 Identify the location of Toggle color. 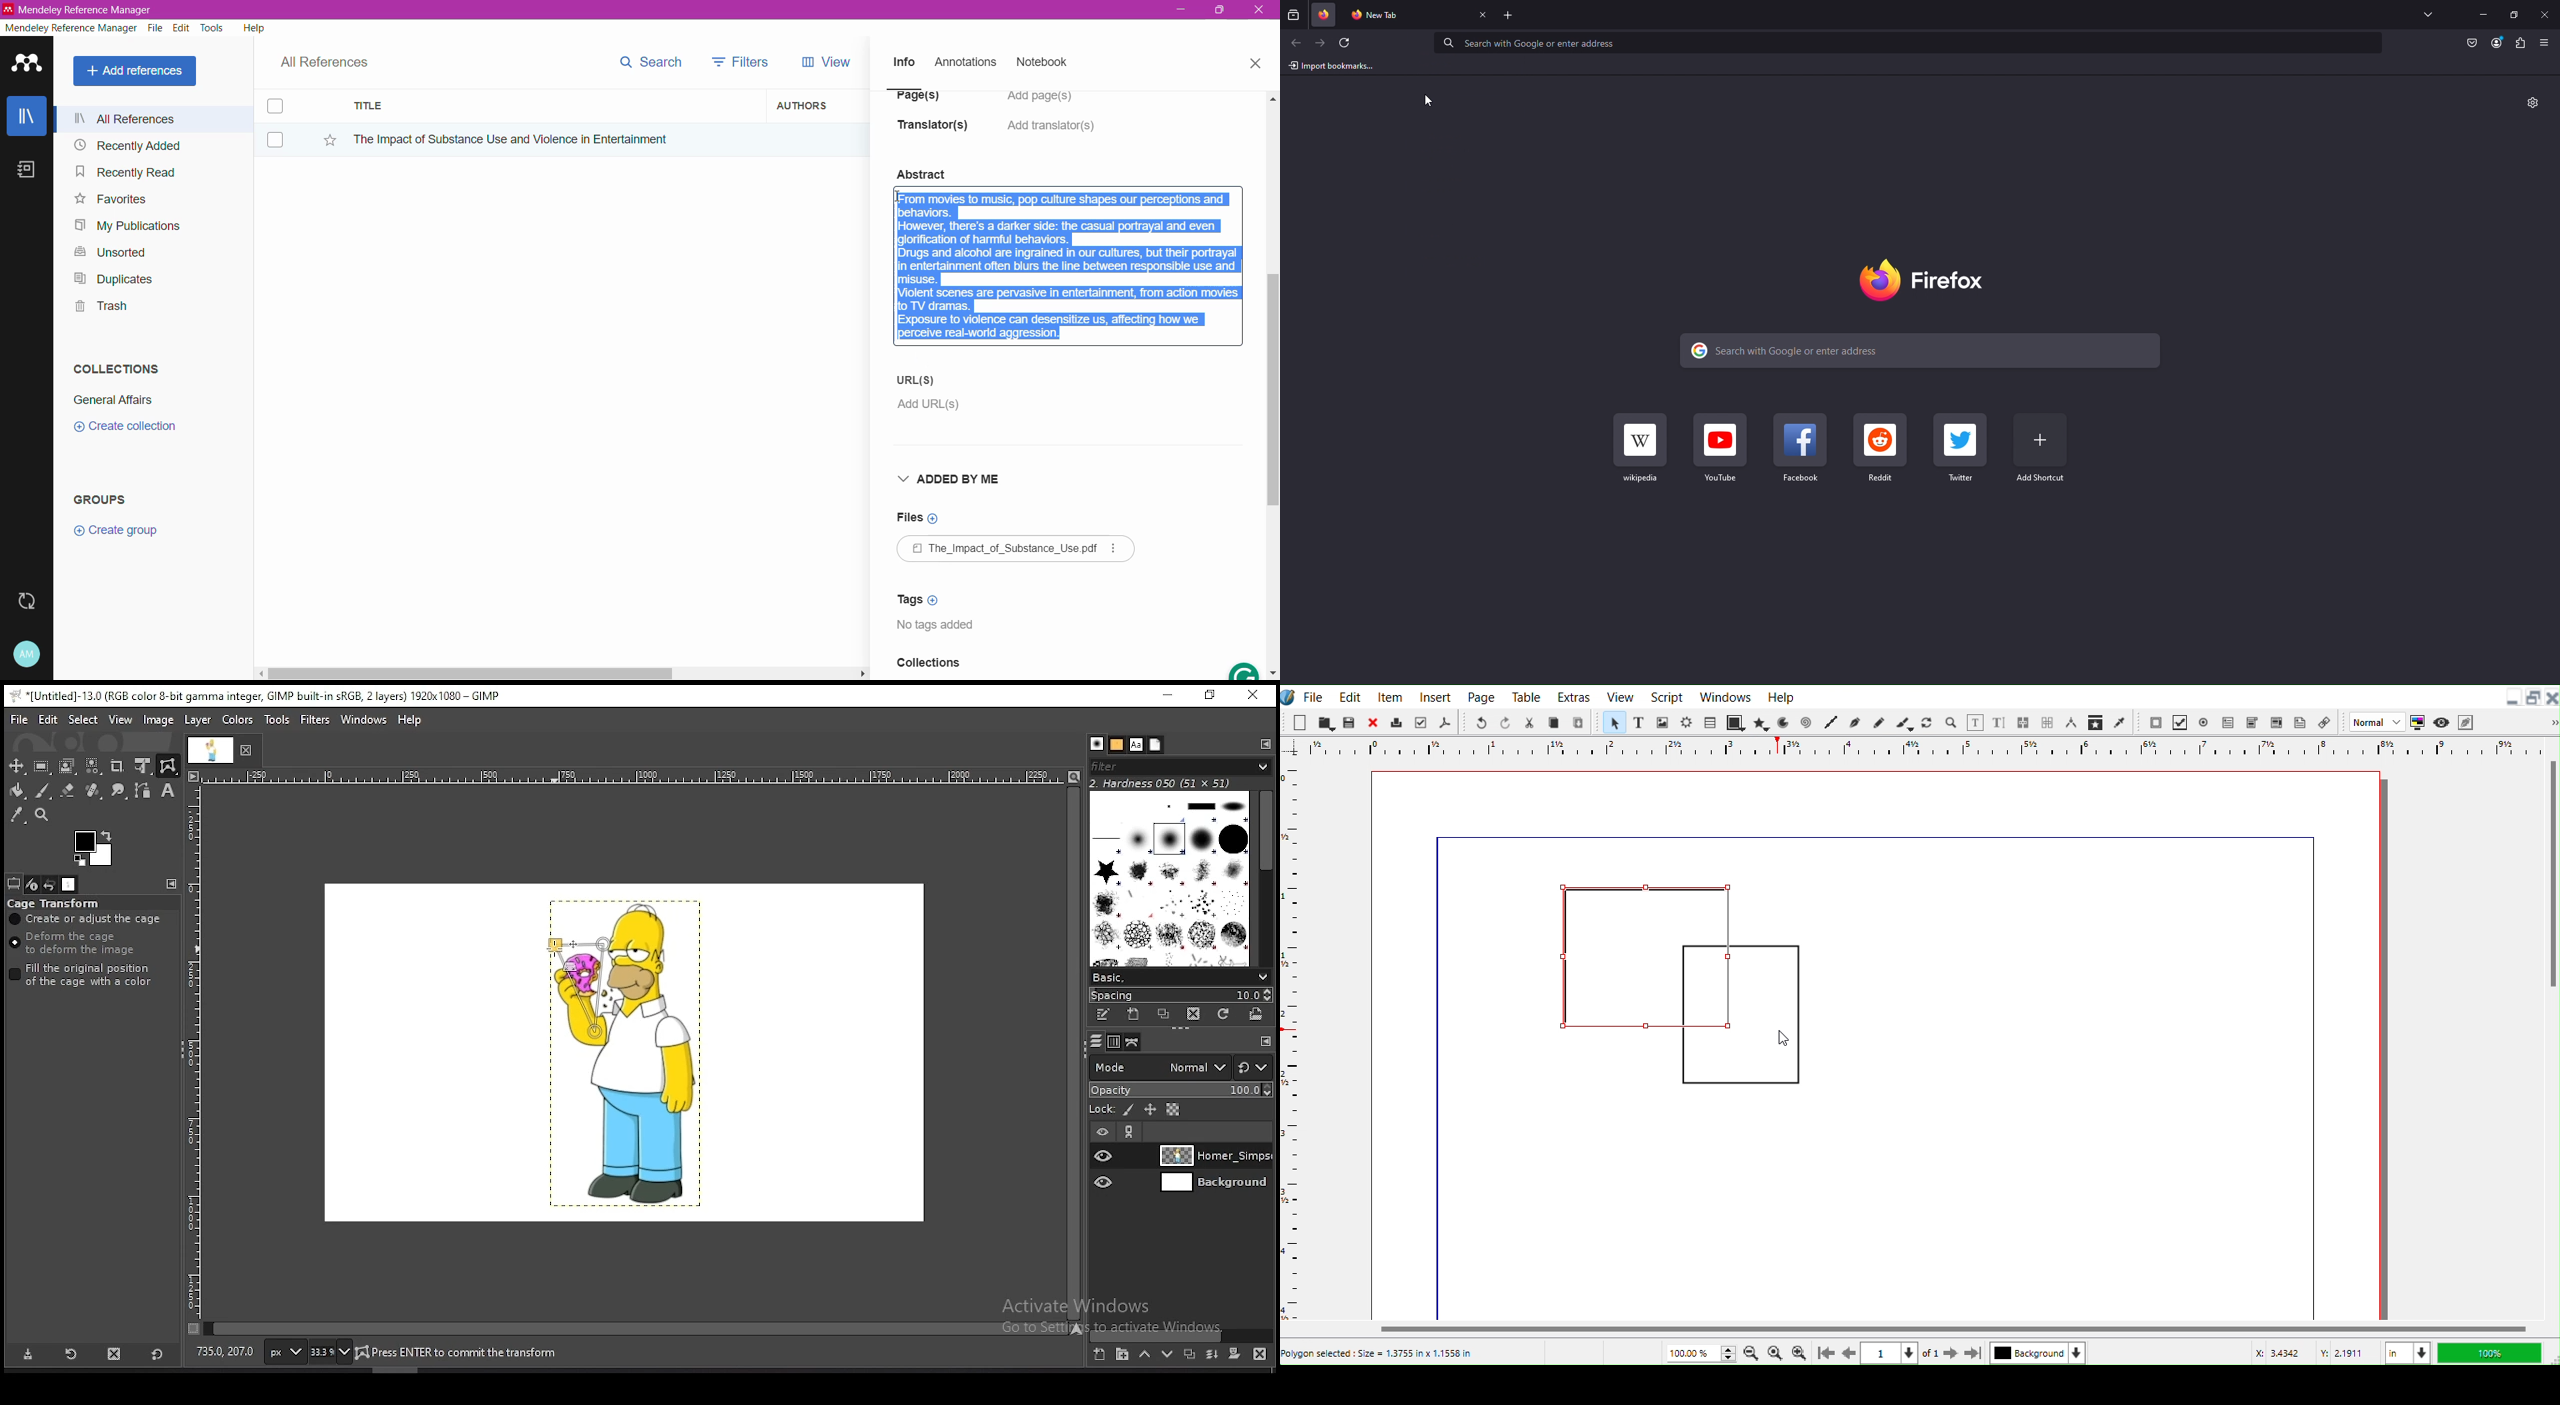
(2416, 723).